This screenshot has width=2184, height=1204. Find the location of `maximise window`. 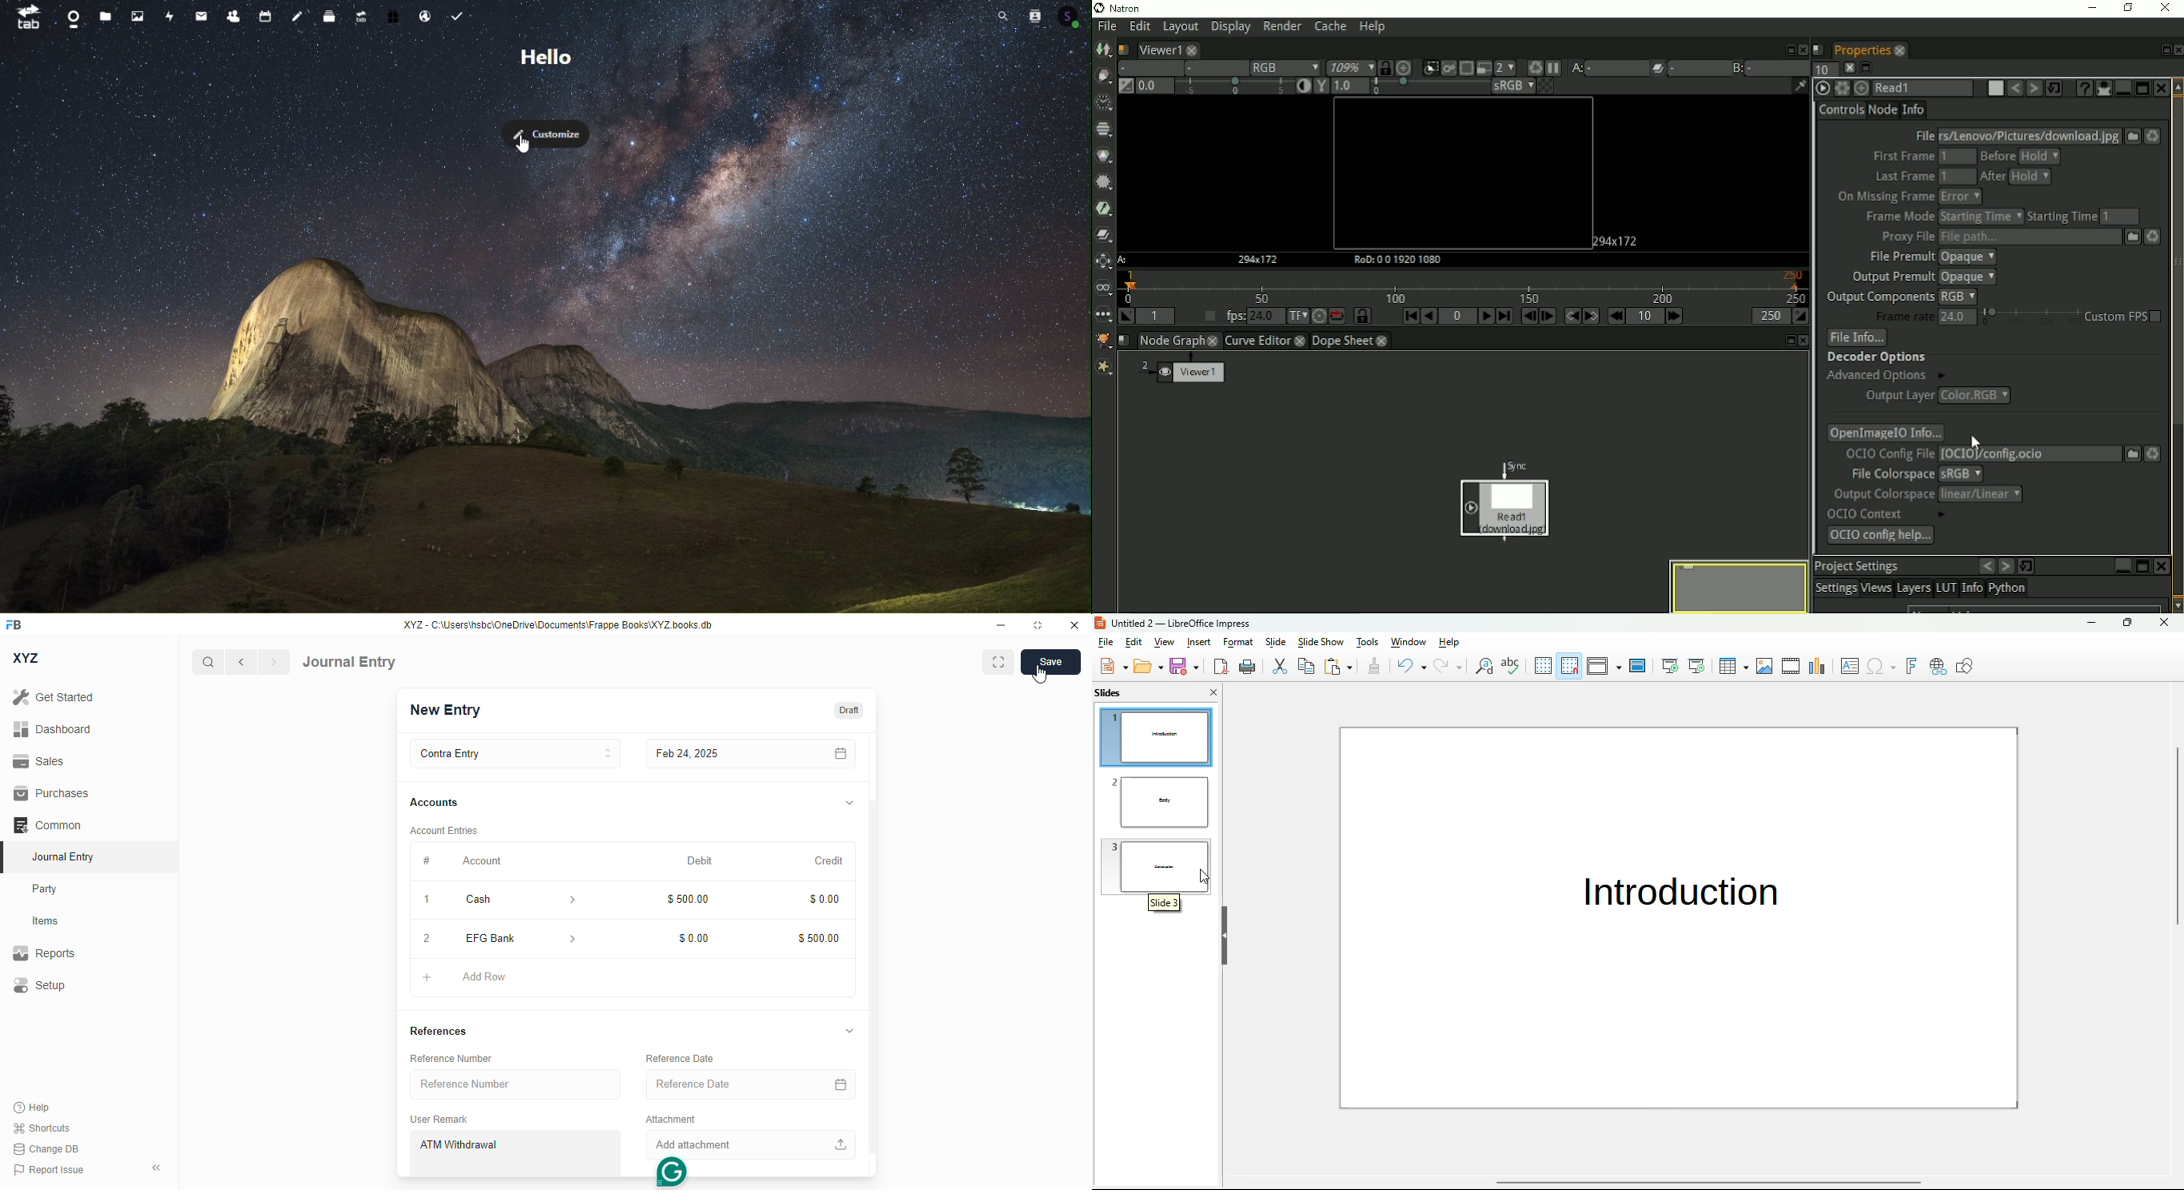

maximise window is located at coordinates (998, 662).